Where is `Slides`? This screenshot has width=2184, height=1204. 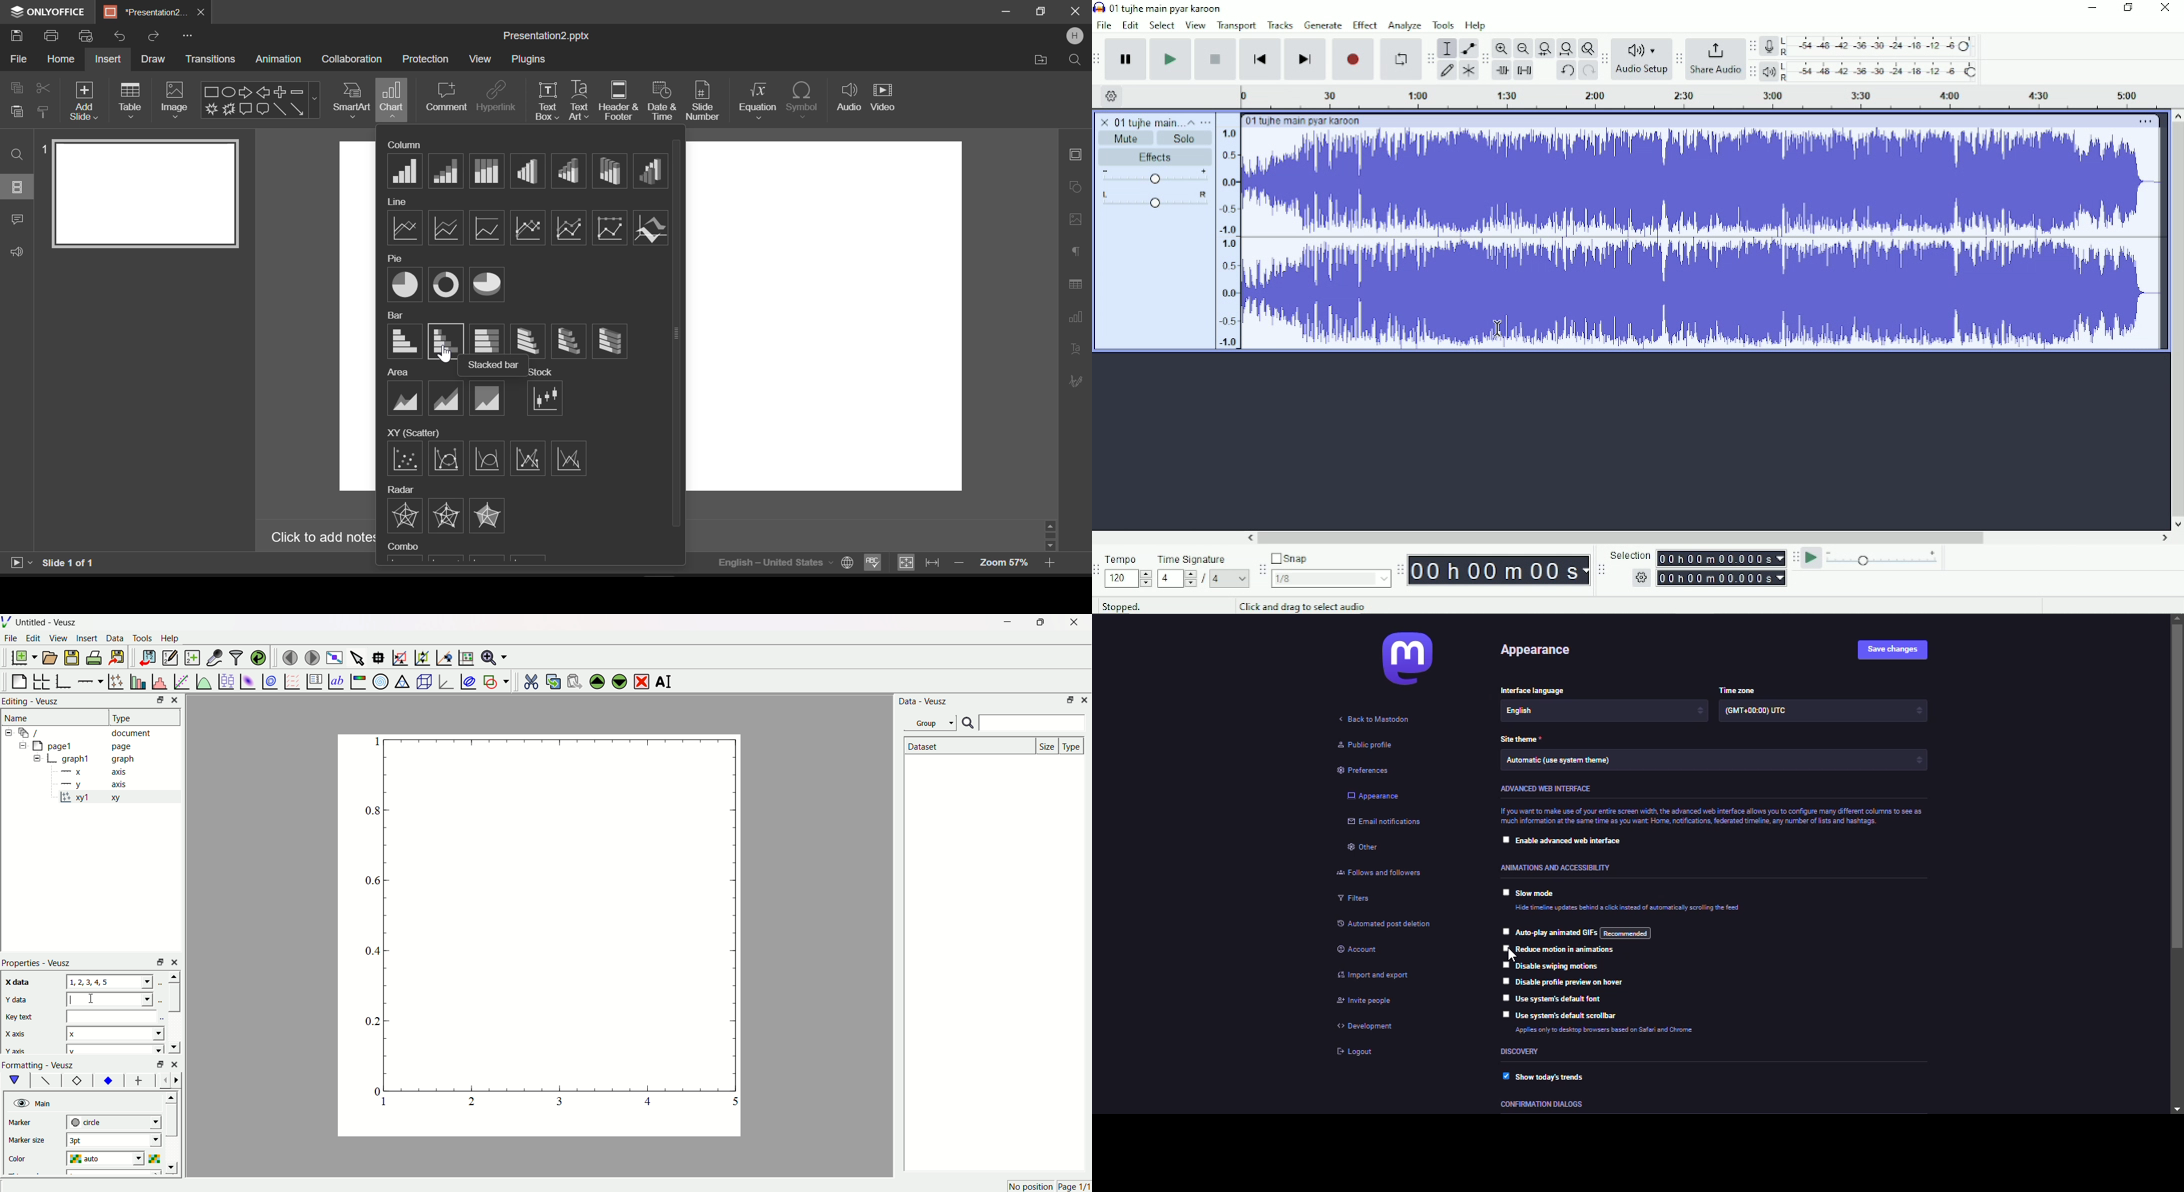 Slides is located at coordinates (18, 187).